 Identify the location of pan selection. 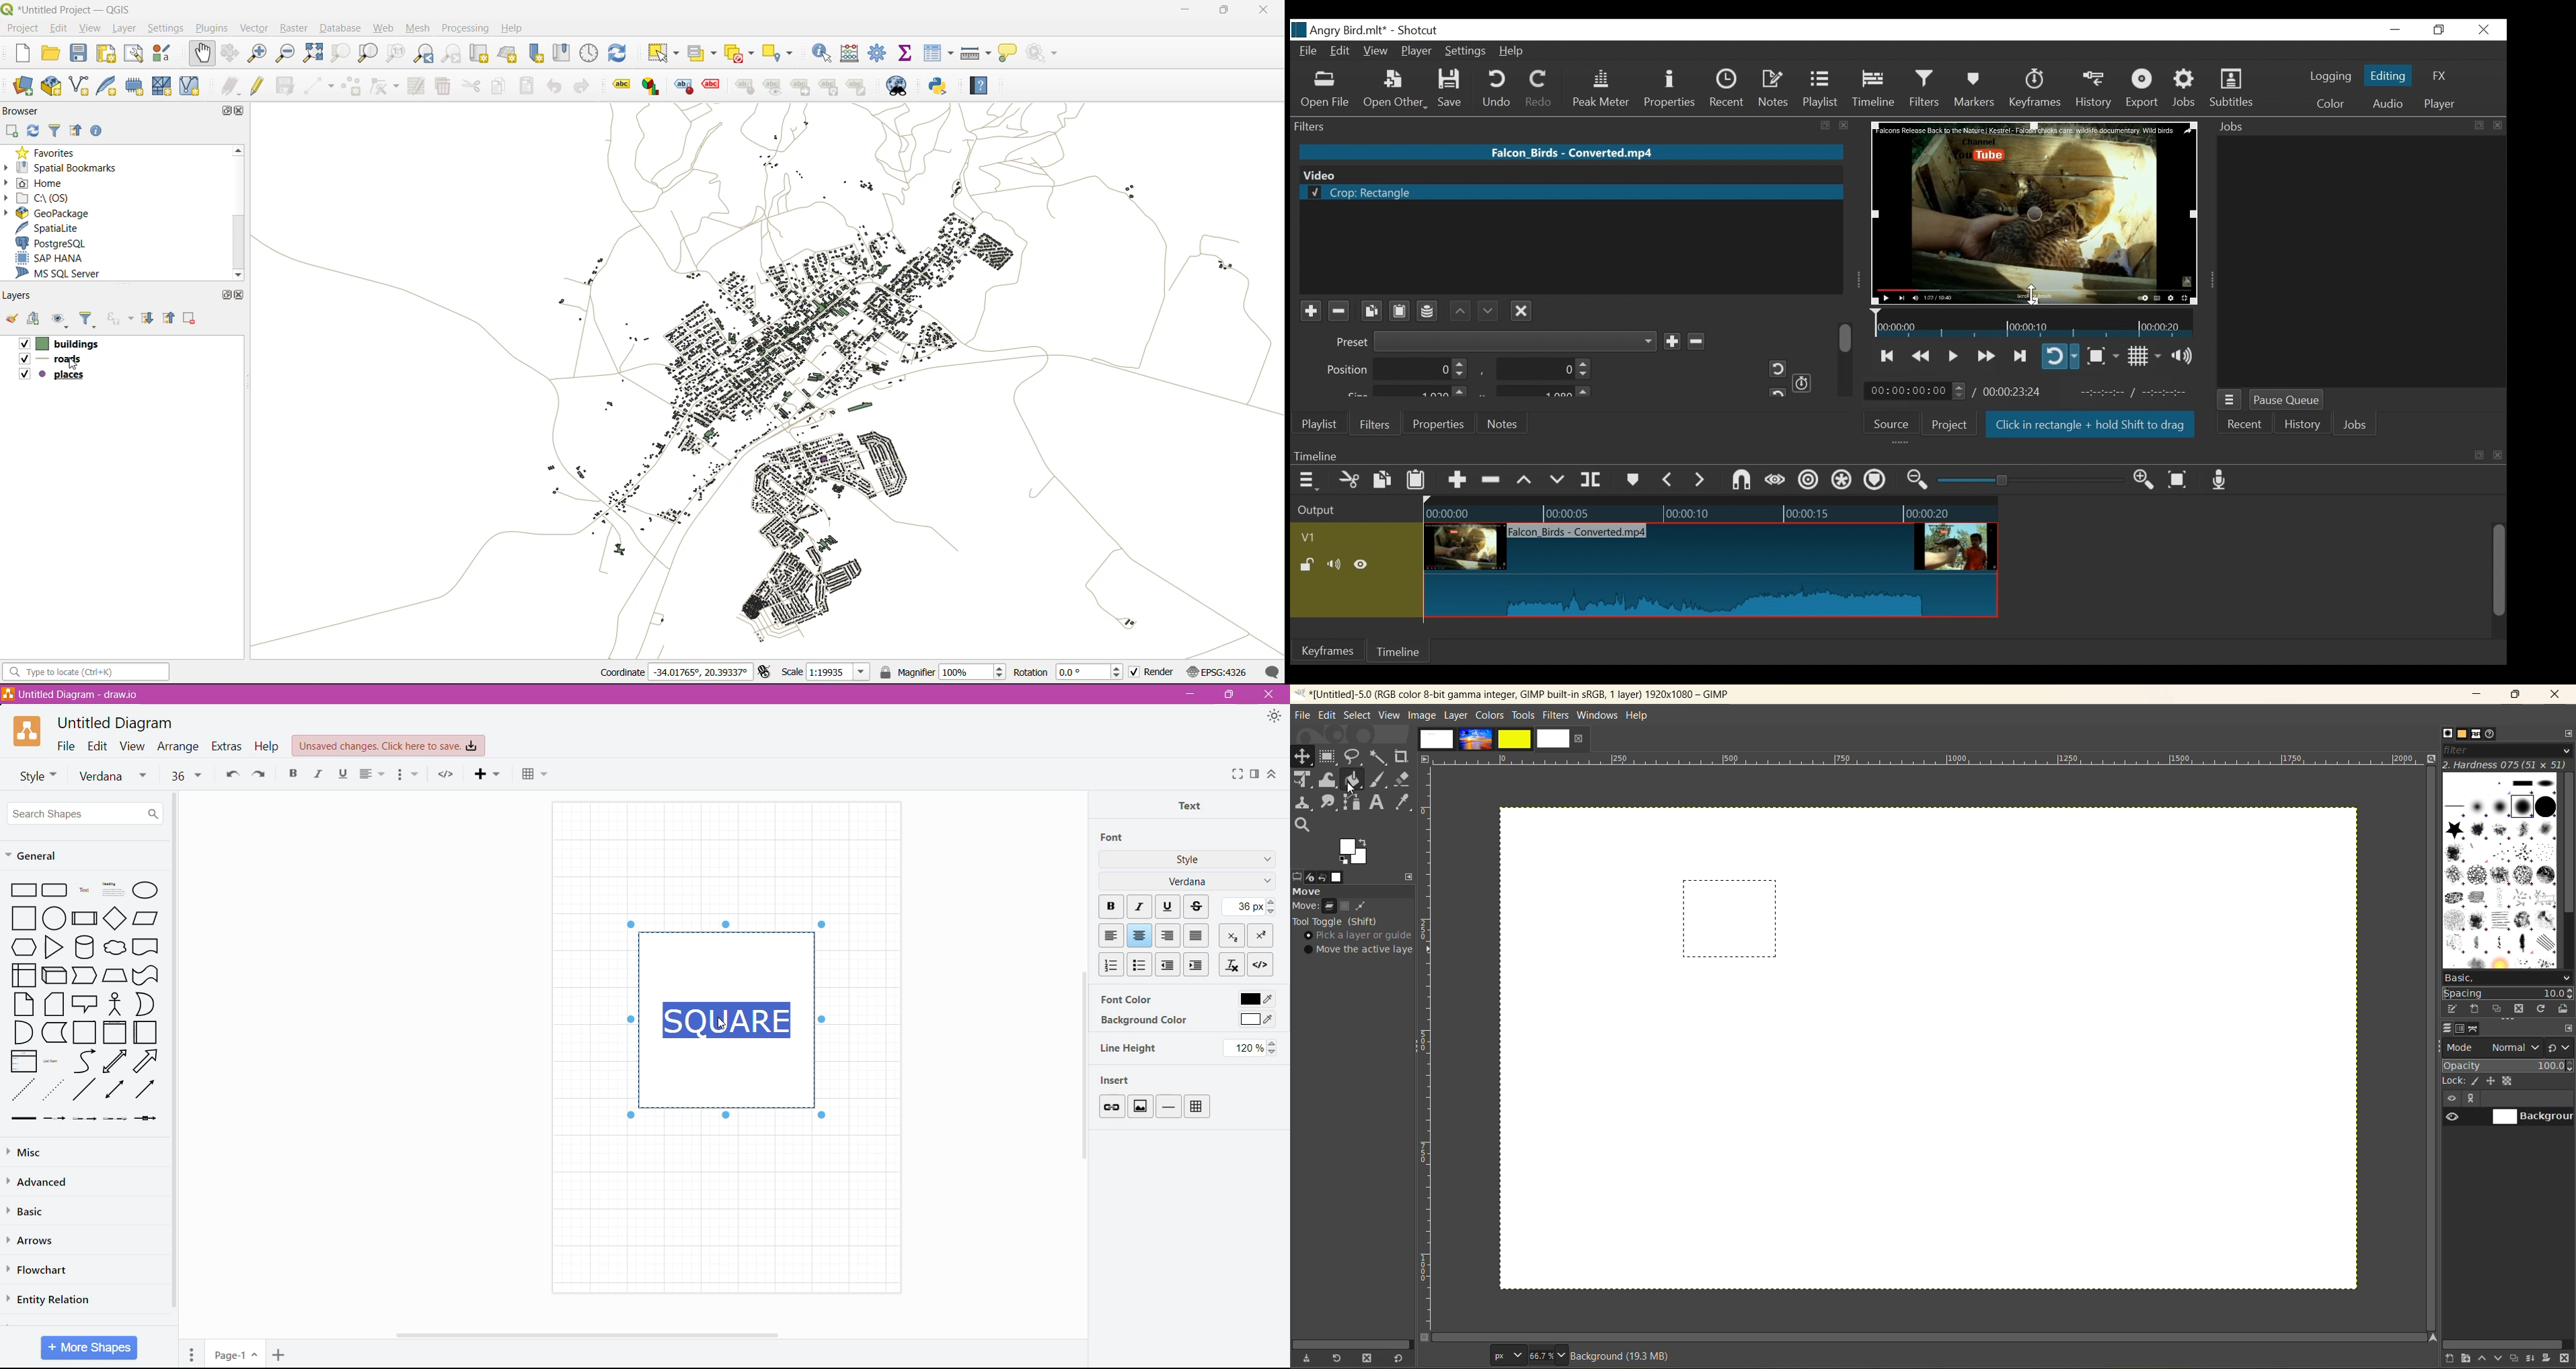
(228, 54).